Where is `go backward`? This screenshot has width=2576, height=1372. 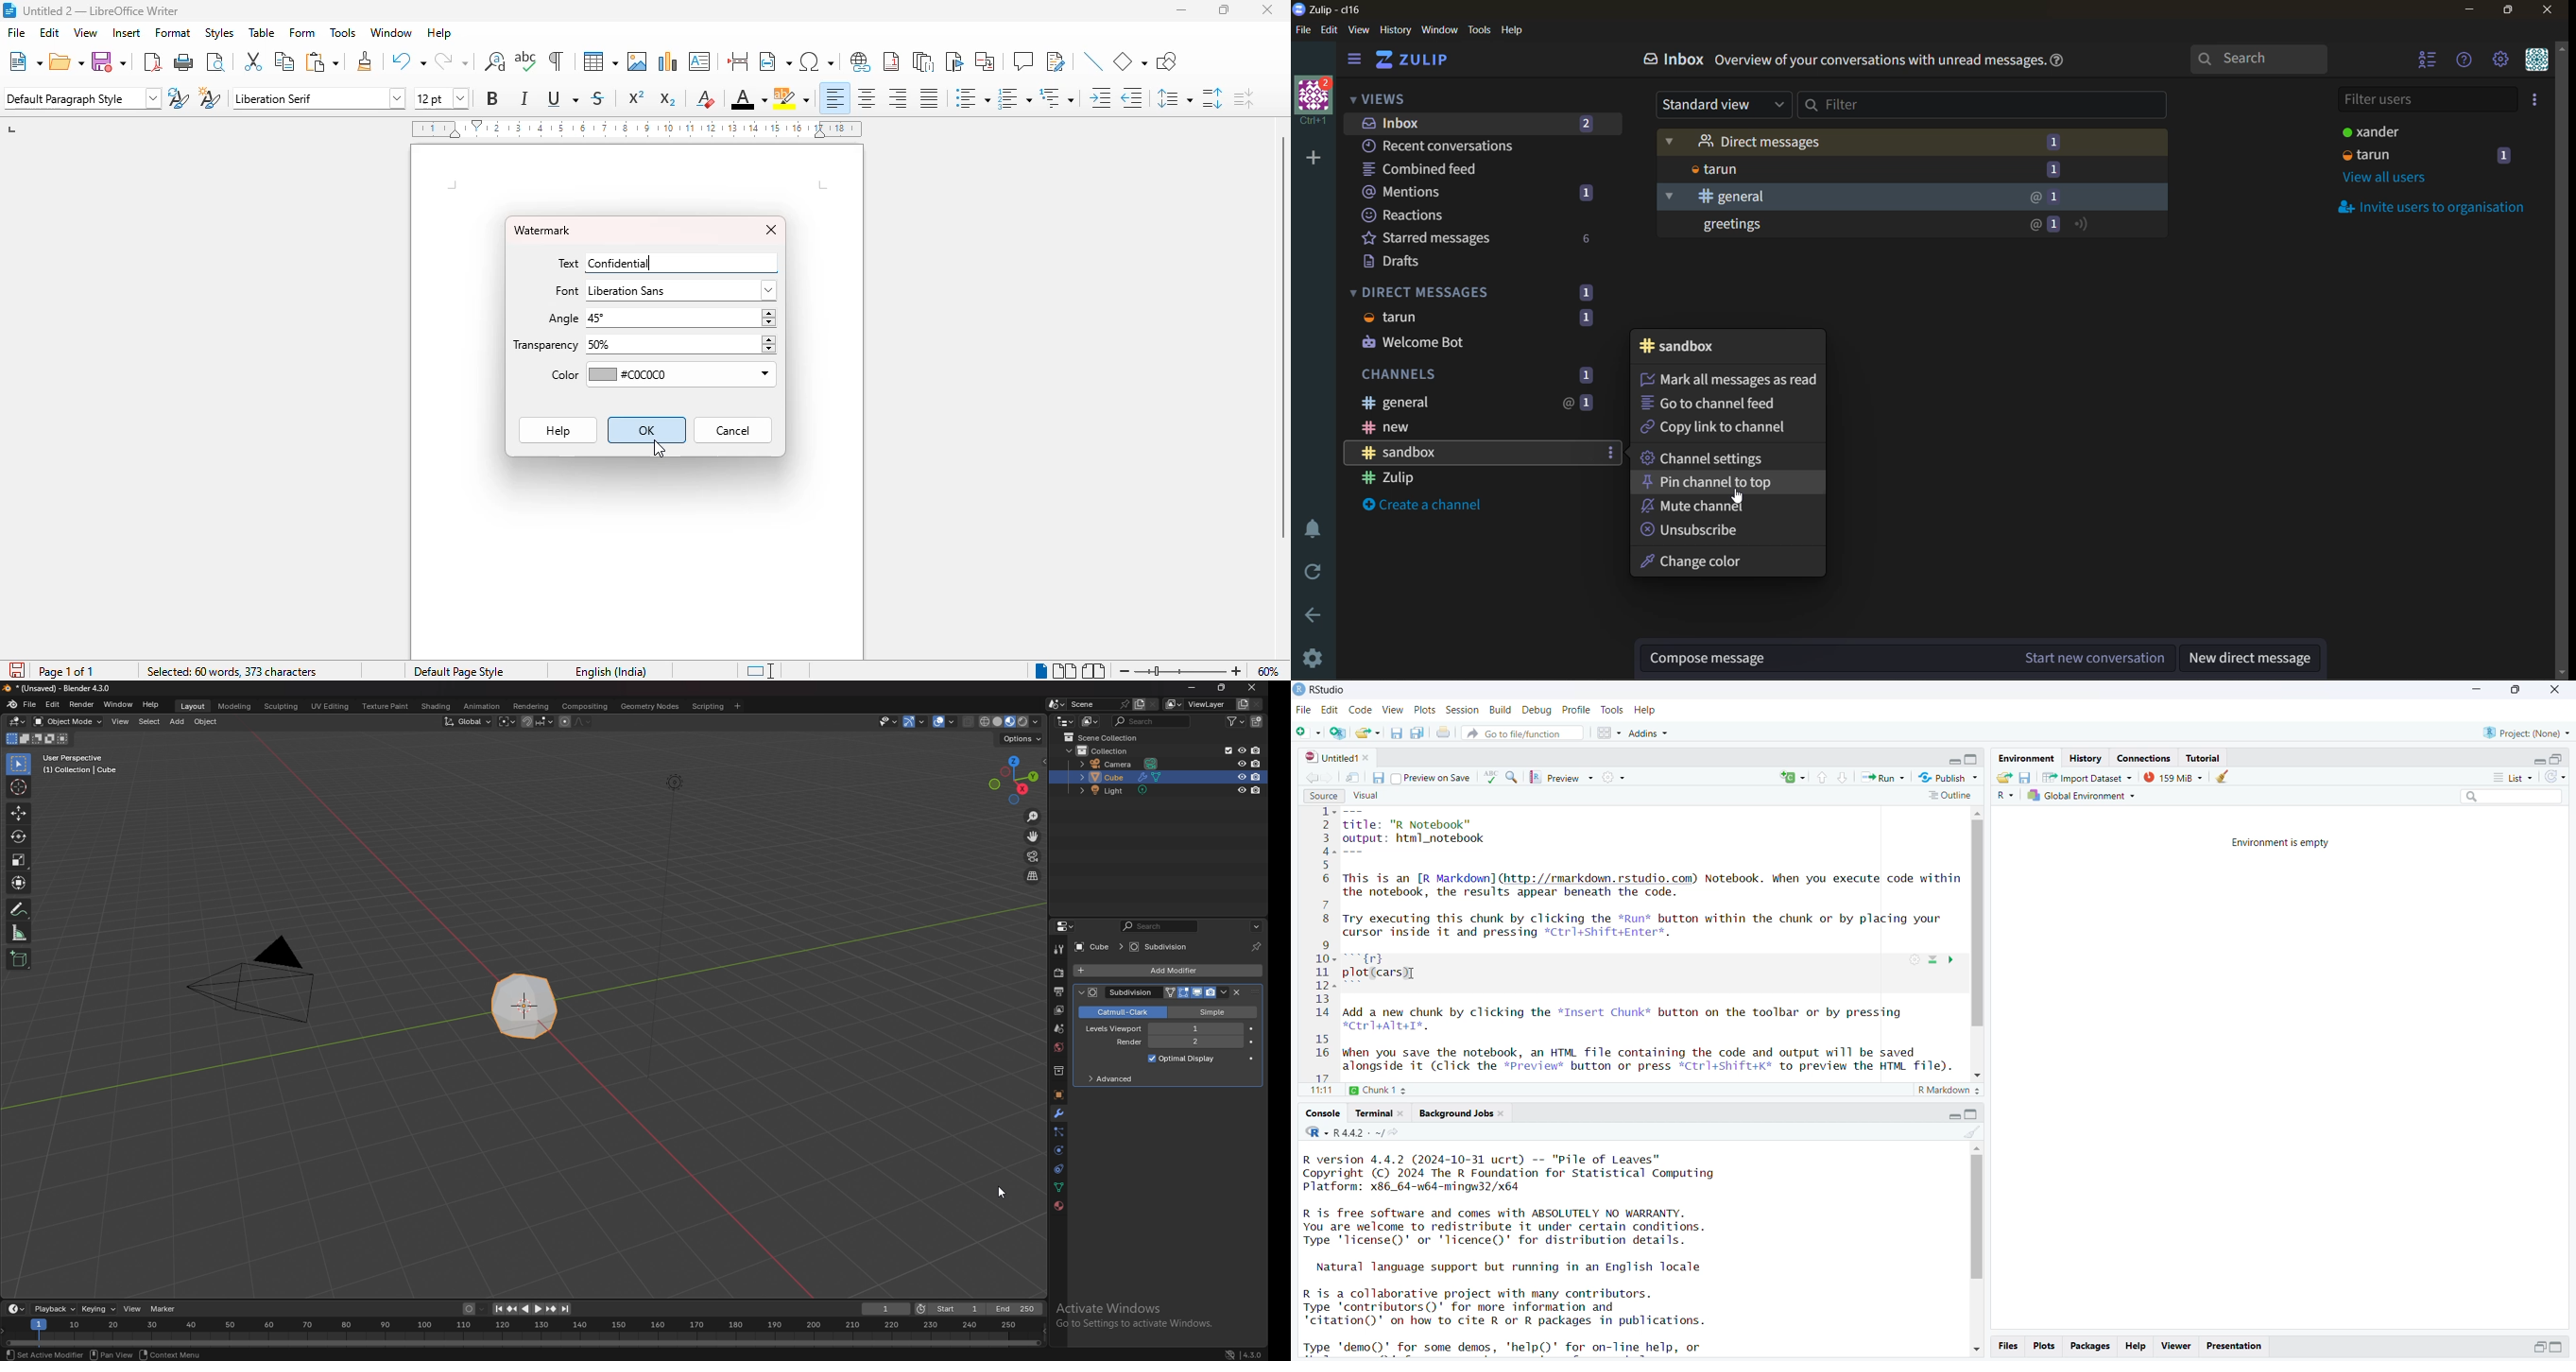 go backward is located at coordinates (1310, 776).